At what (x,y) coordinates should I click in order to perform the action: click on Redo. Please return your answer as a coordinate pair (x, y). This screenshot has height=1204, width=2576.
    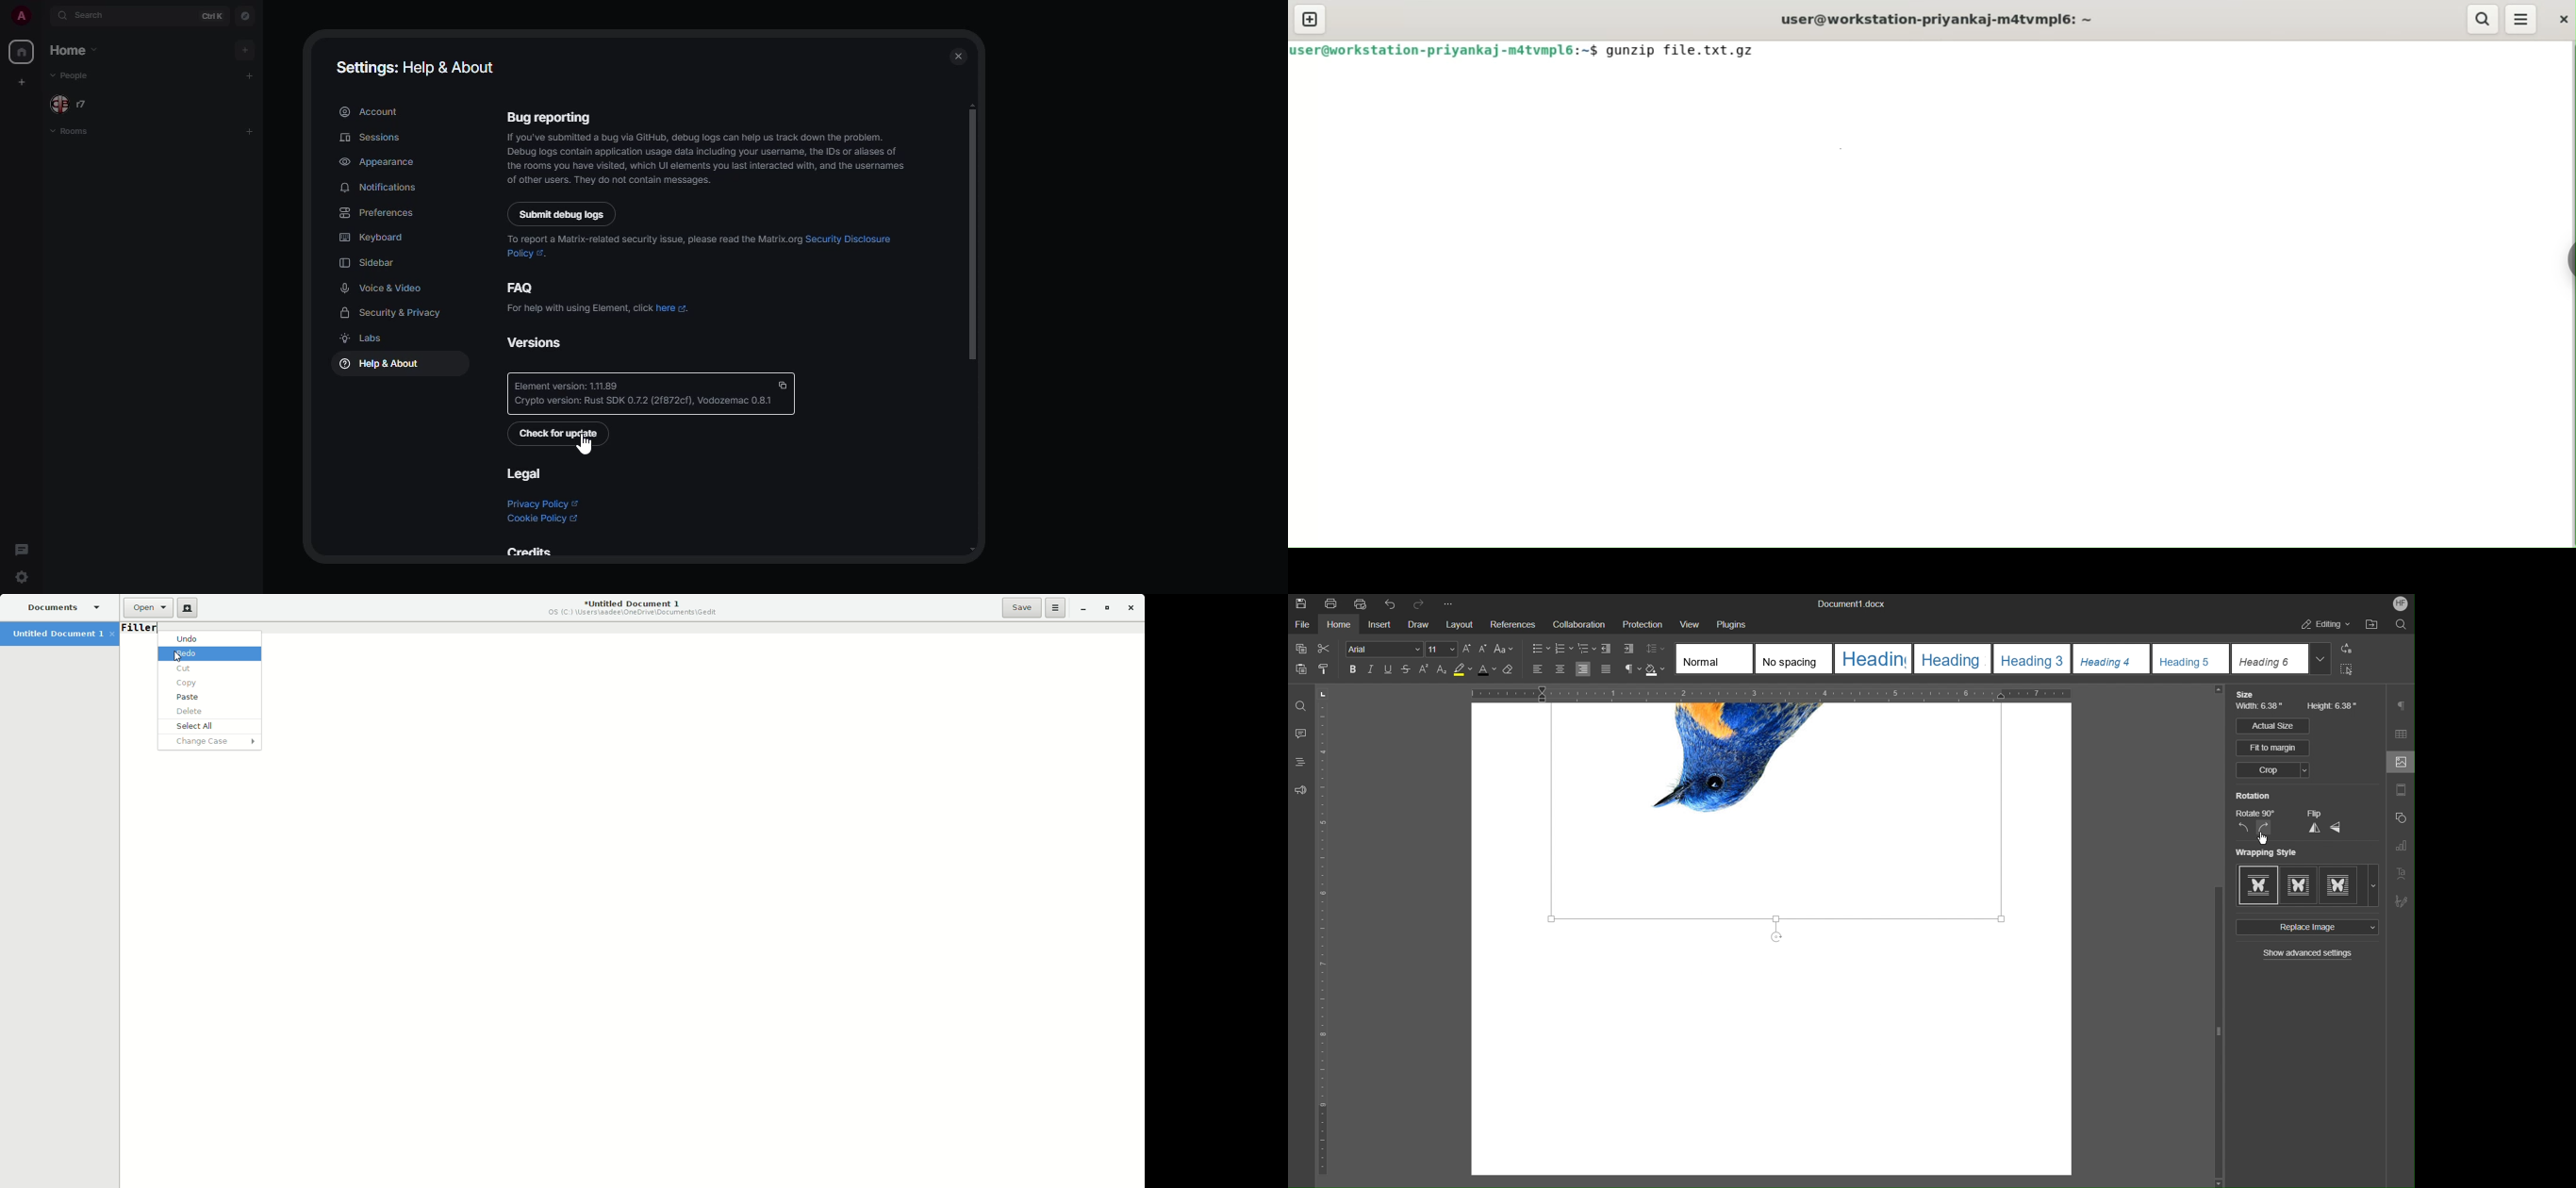
    Looking at the image, I should click on (1420, 603).